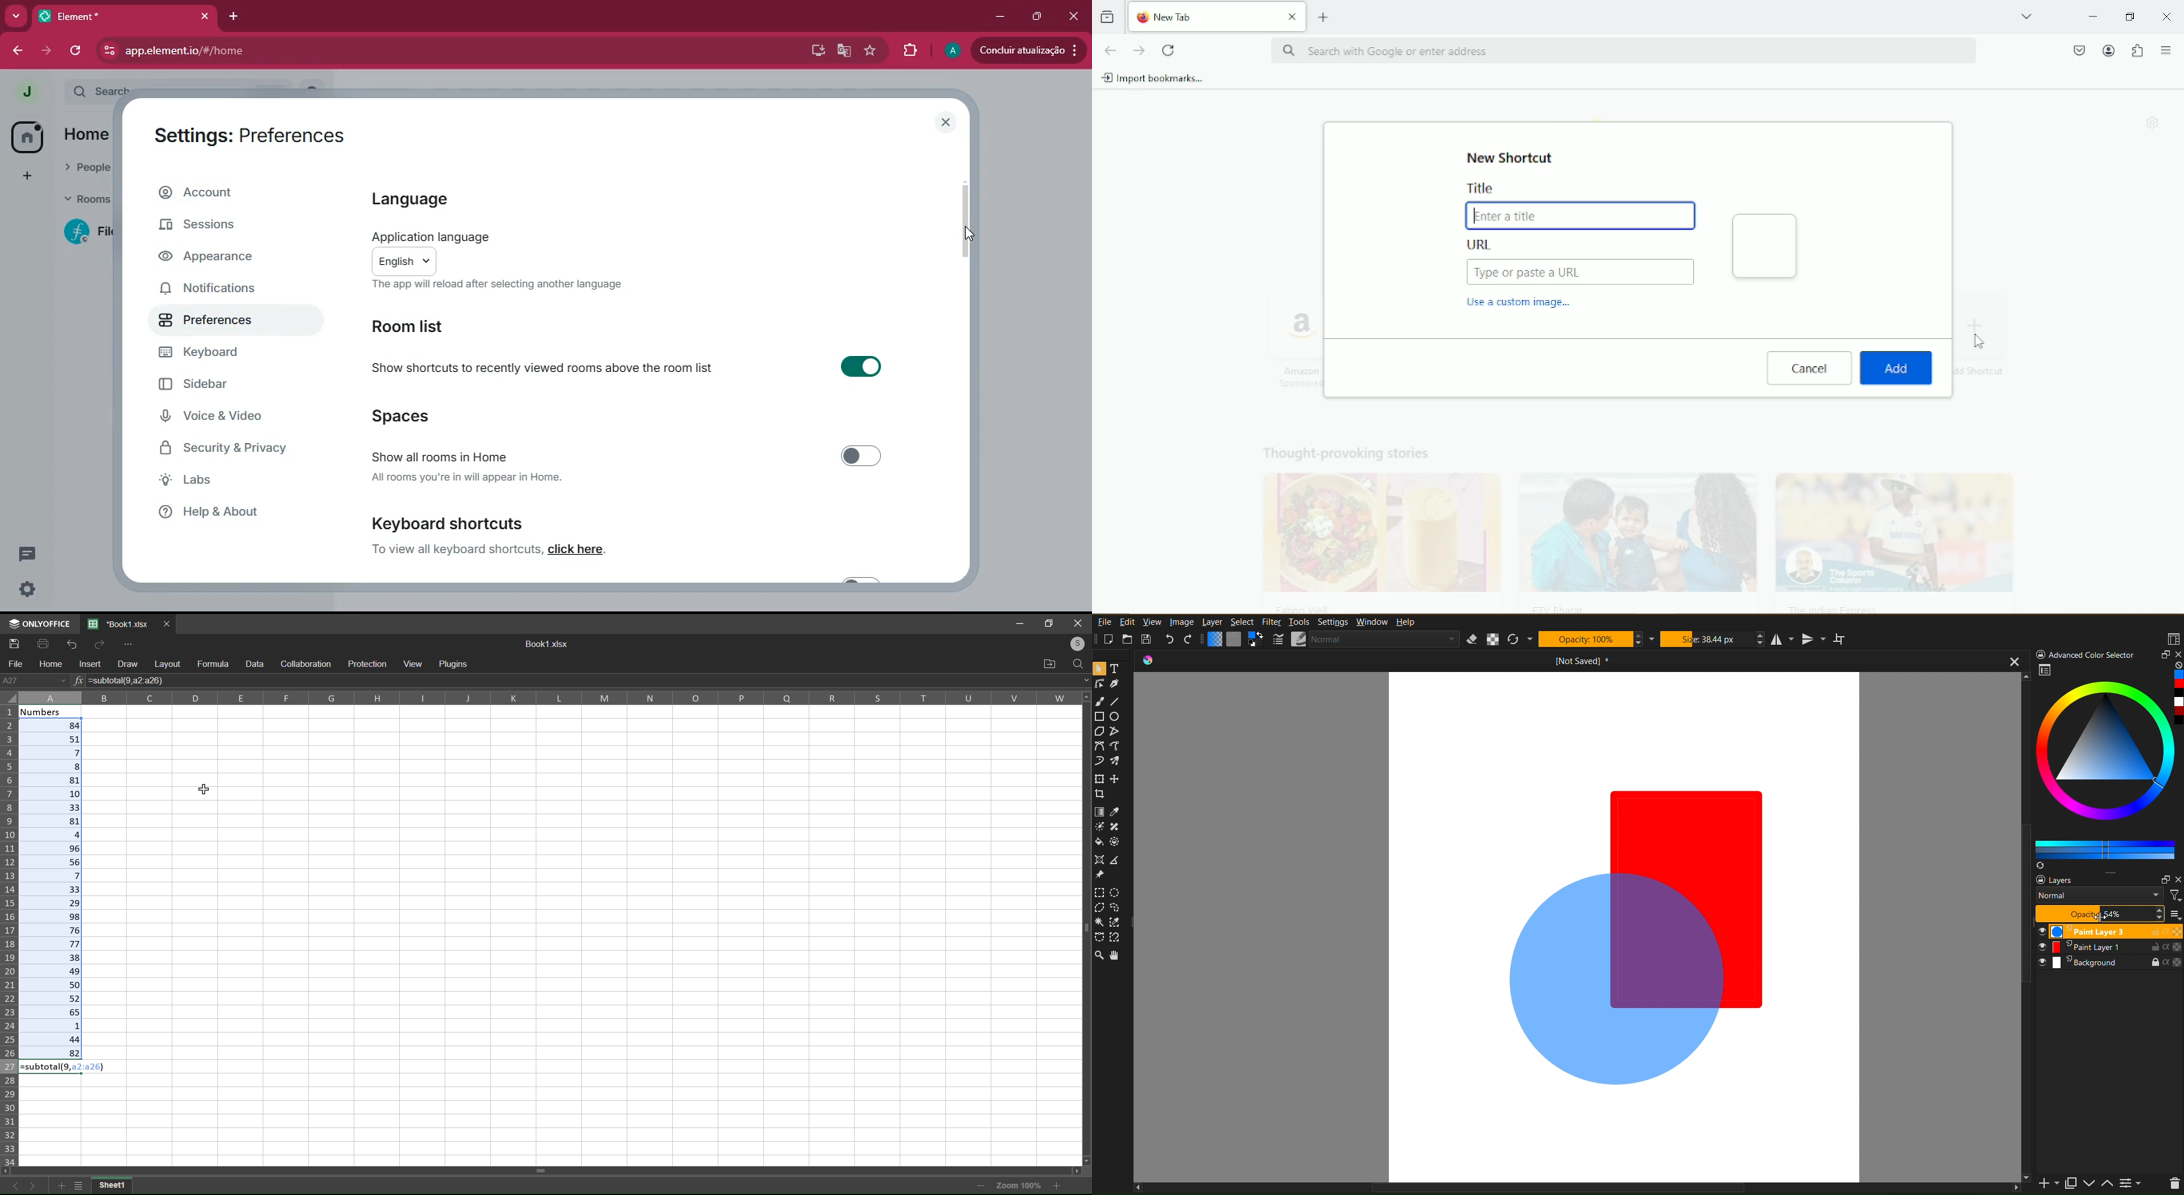  What do you see at coordinates (2110, 873) in the screenshot?
I see `option` at bounding box center [2110, 873].